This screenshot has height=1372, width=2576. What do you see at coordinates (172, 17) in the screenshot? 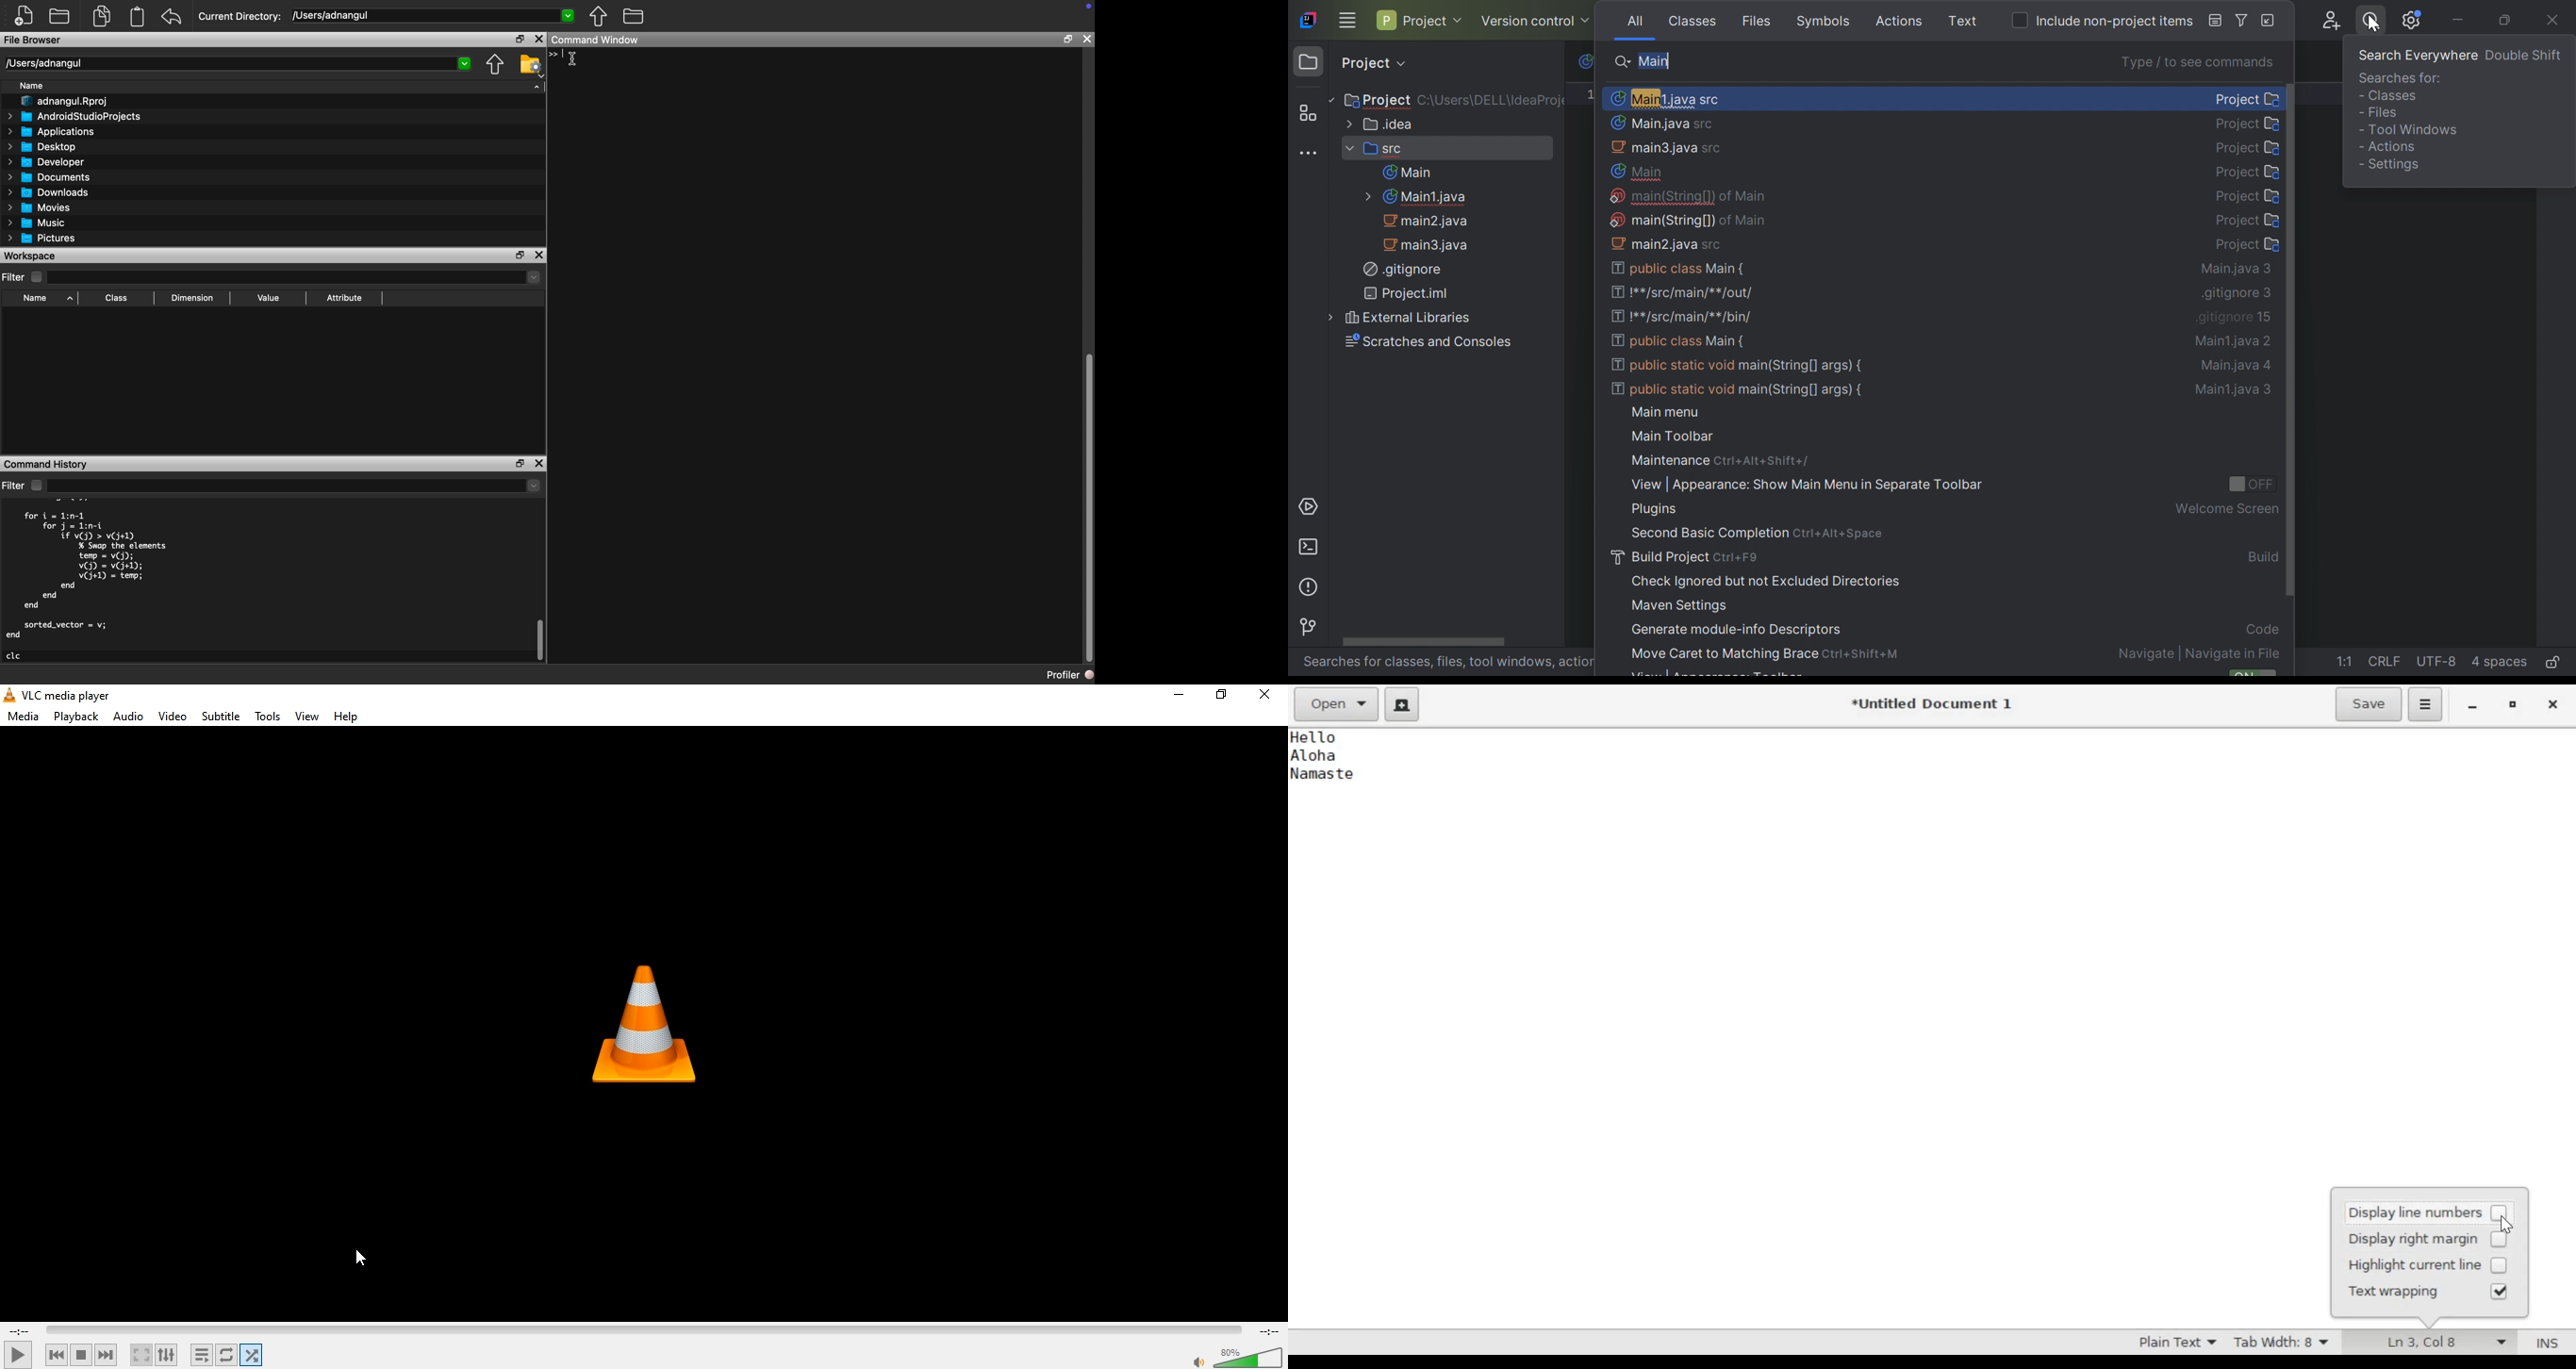
I see `Redo` at bounding box center [172, 17].